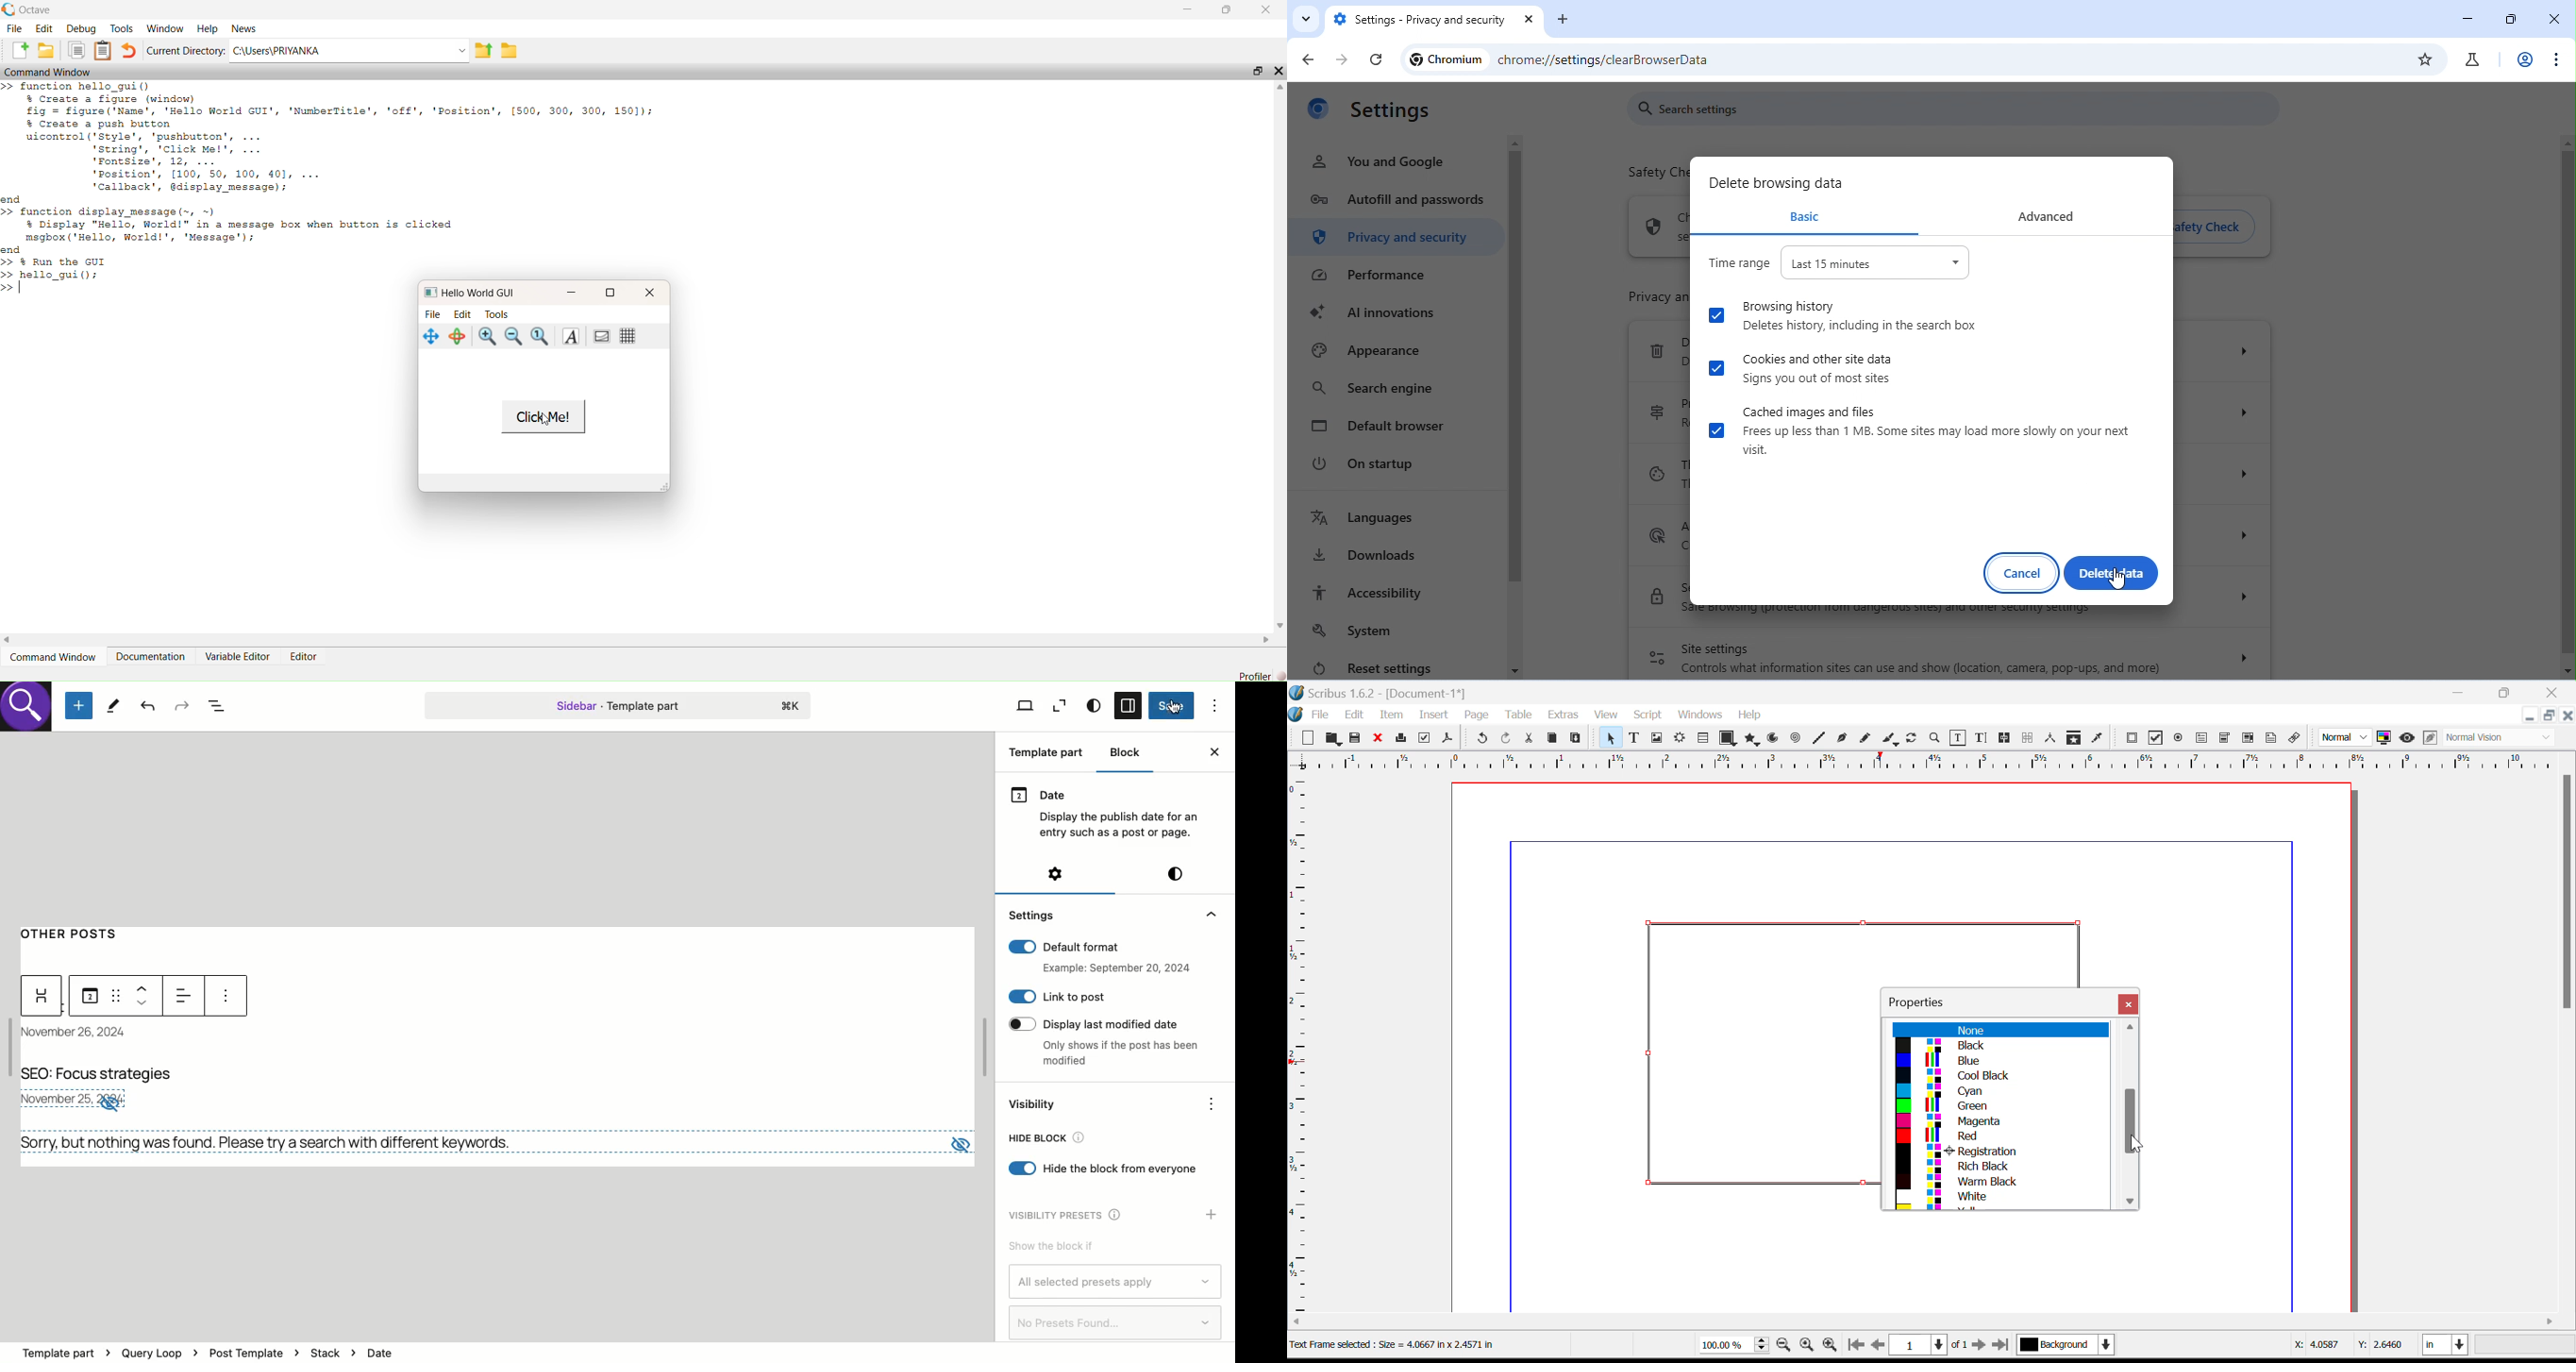  What do you see at coordinates (224, 997) in the screenshot?
I see `more options` at bounding box center [224, 997].